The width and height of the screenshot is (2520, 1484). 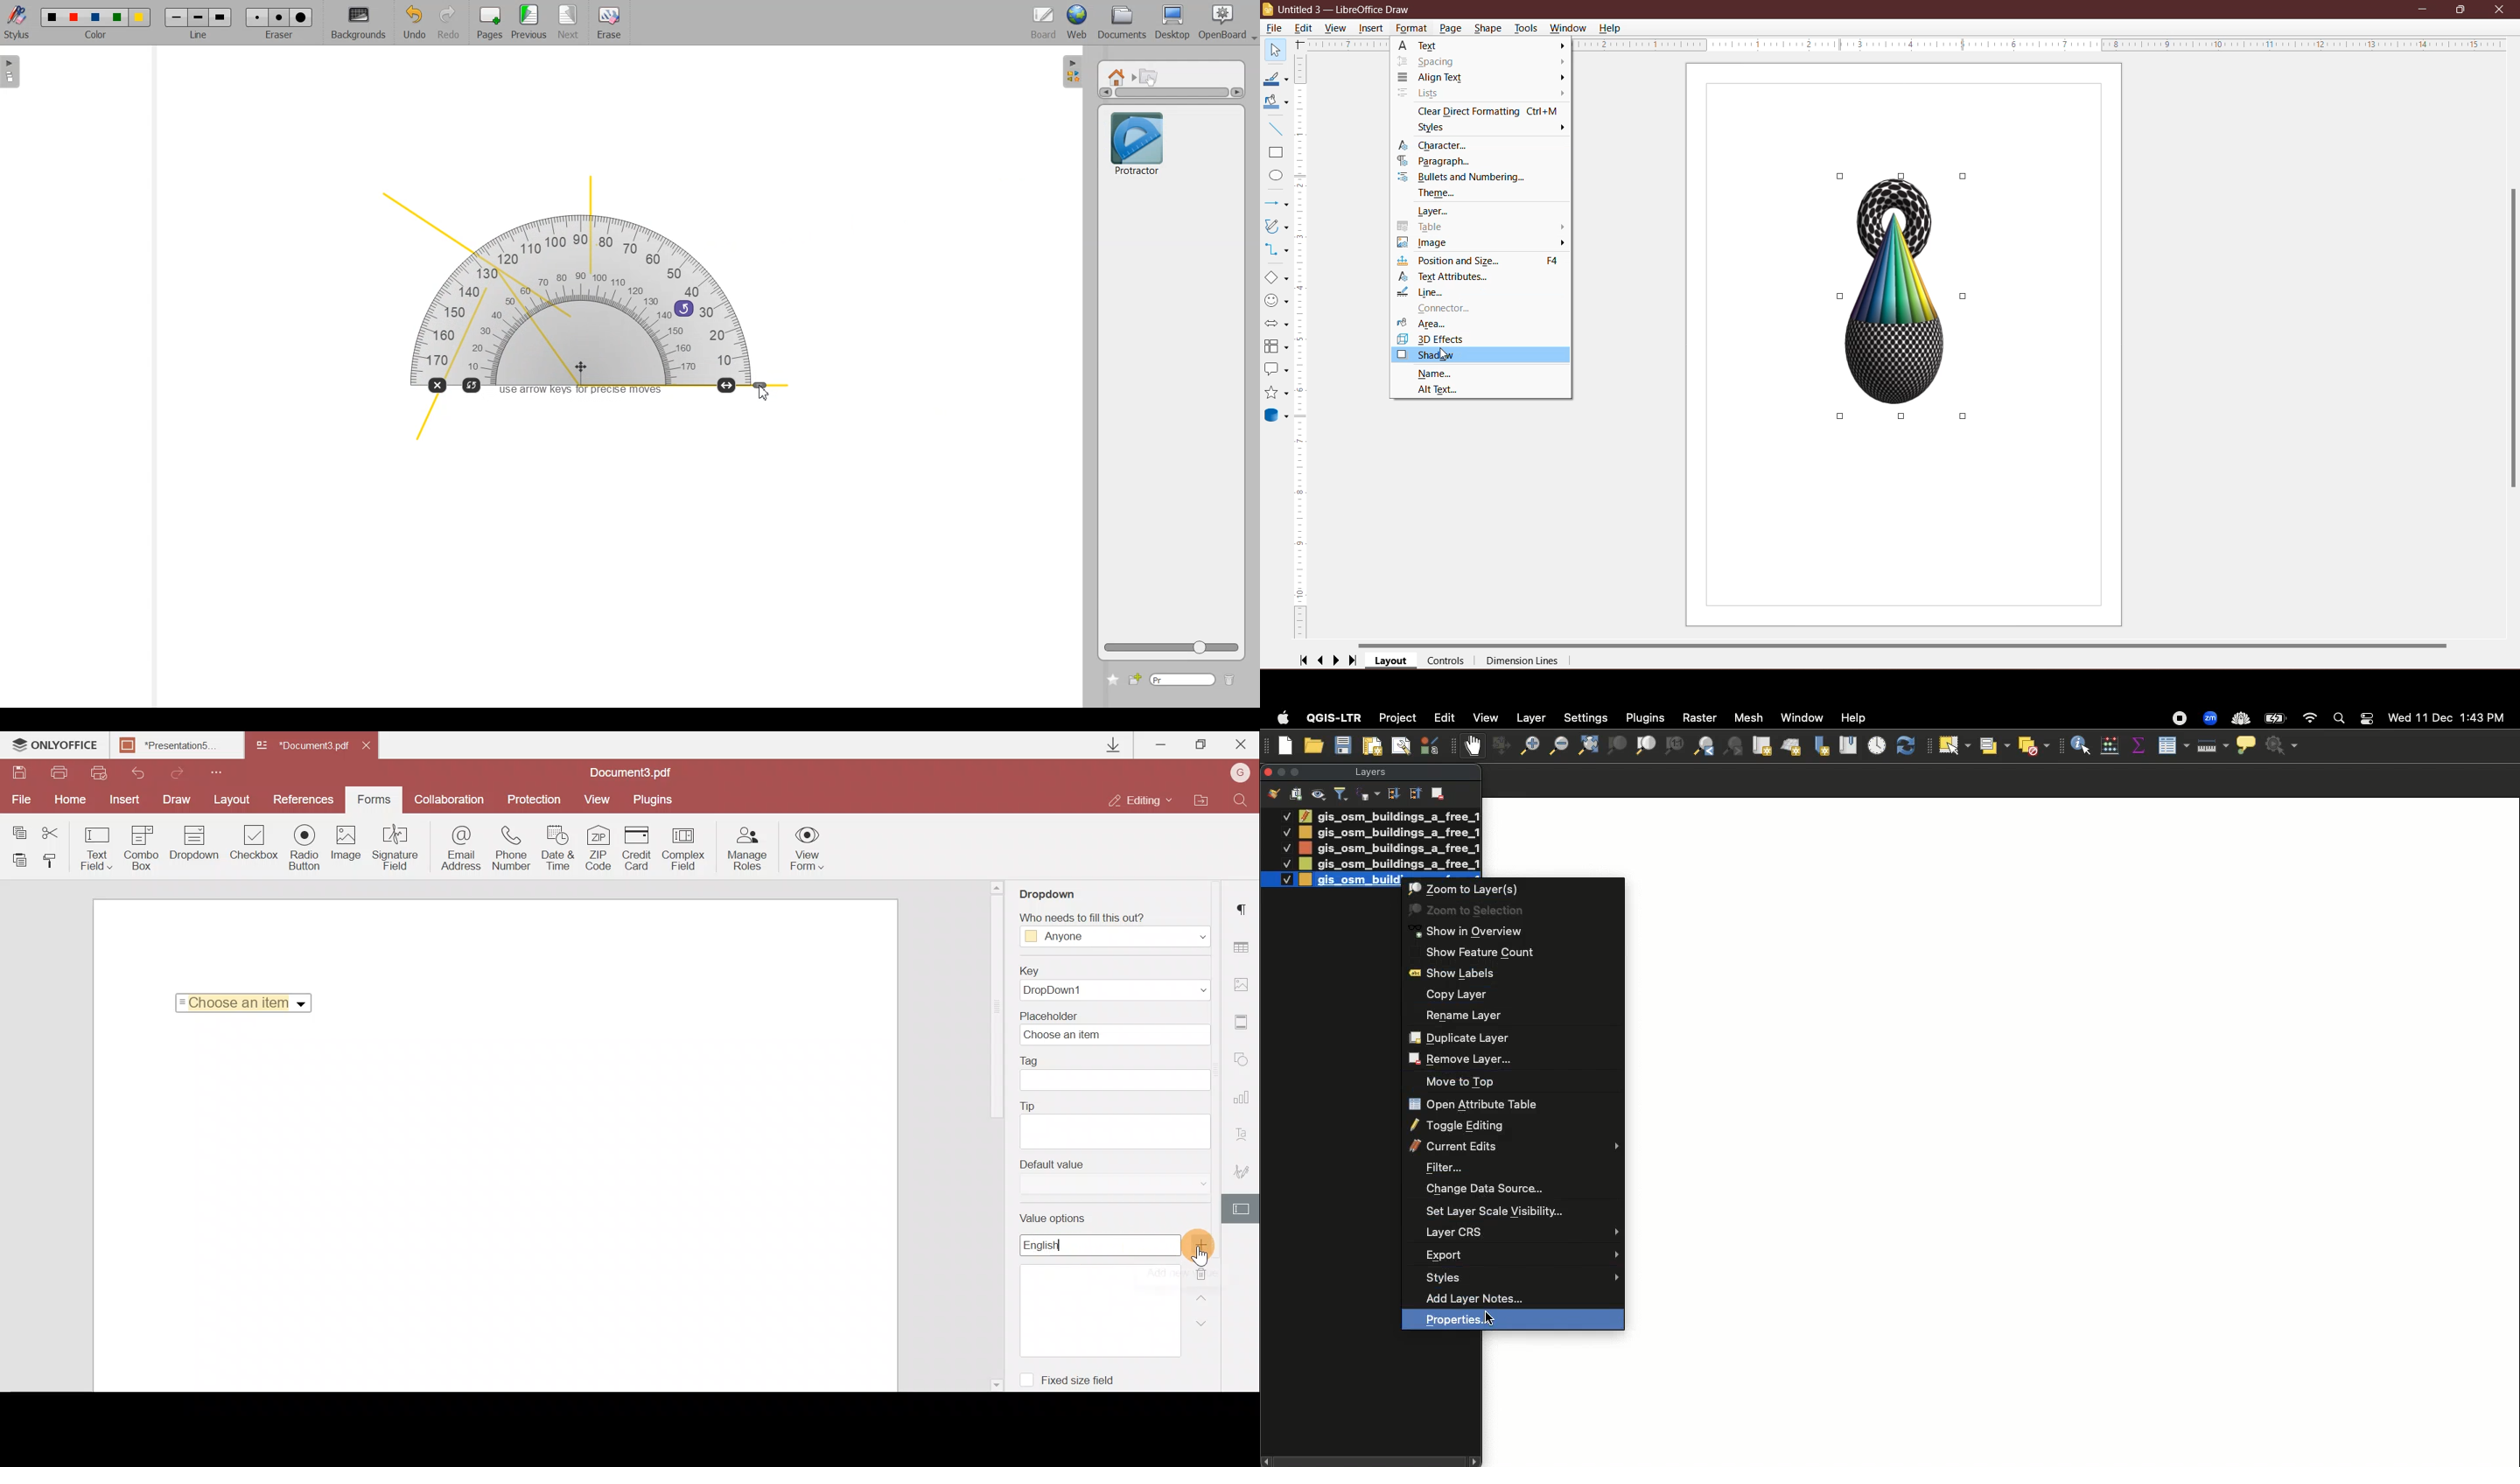 I want to click on Connector, so click(x=1438, y=309).